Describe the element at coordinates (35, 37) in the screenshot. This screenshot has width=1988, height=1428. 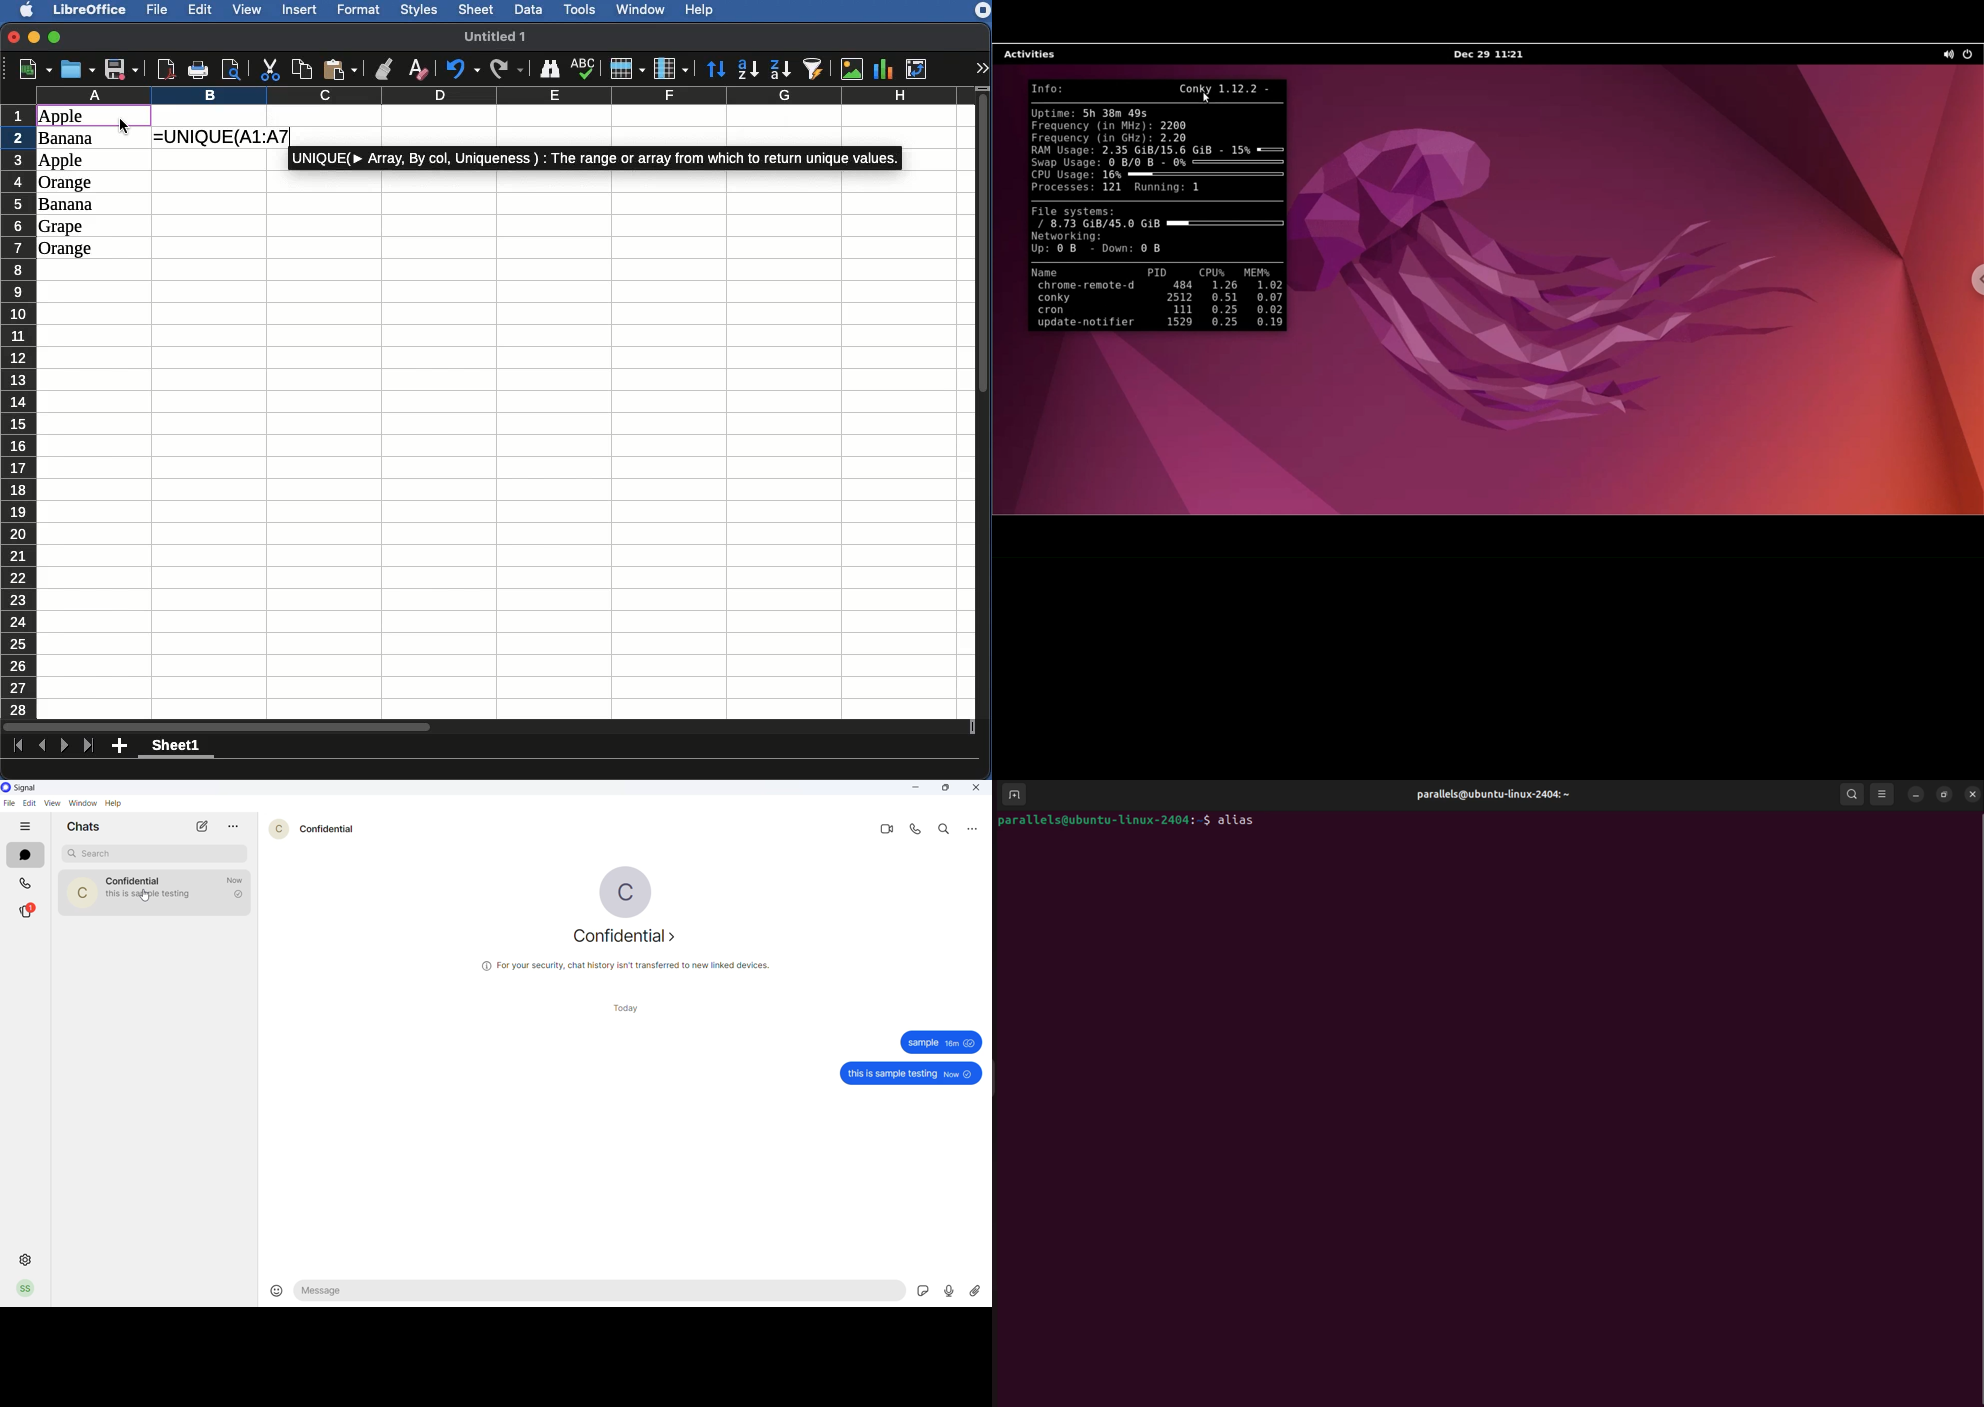
I see `Minimize` at that location.